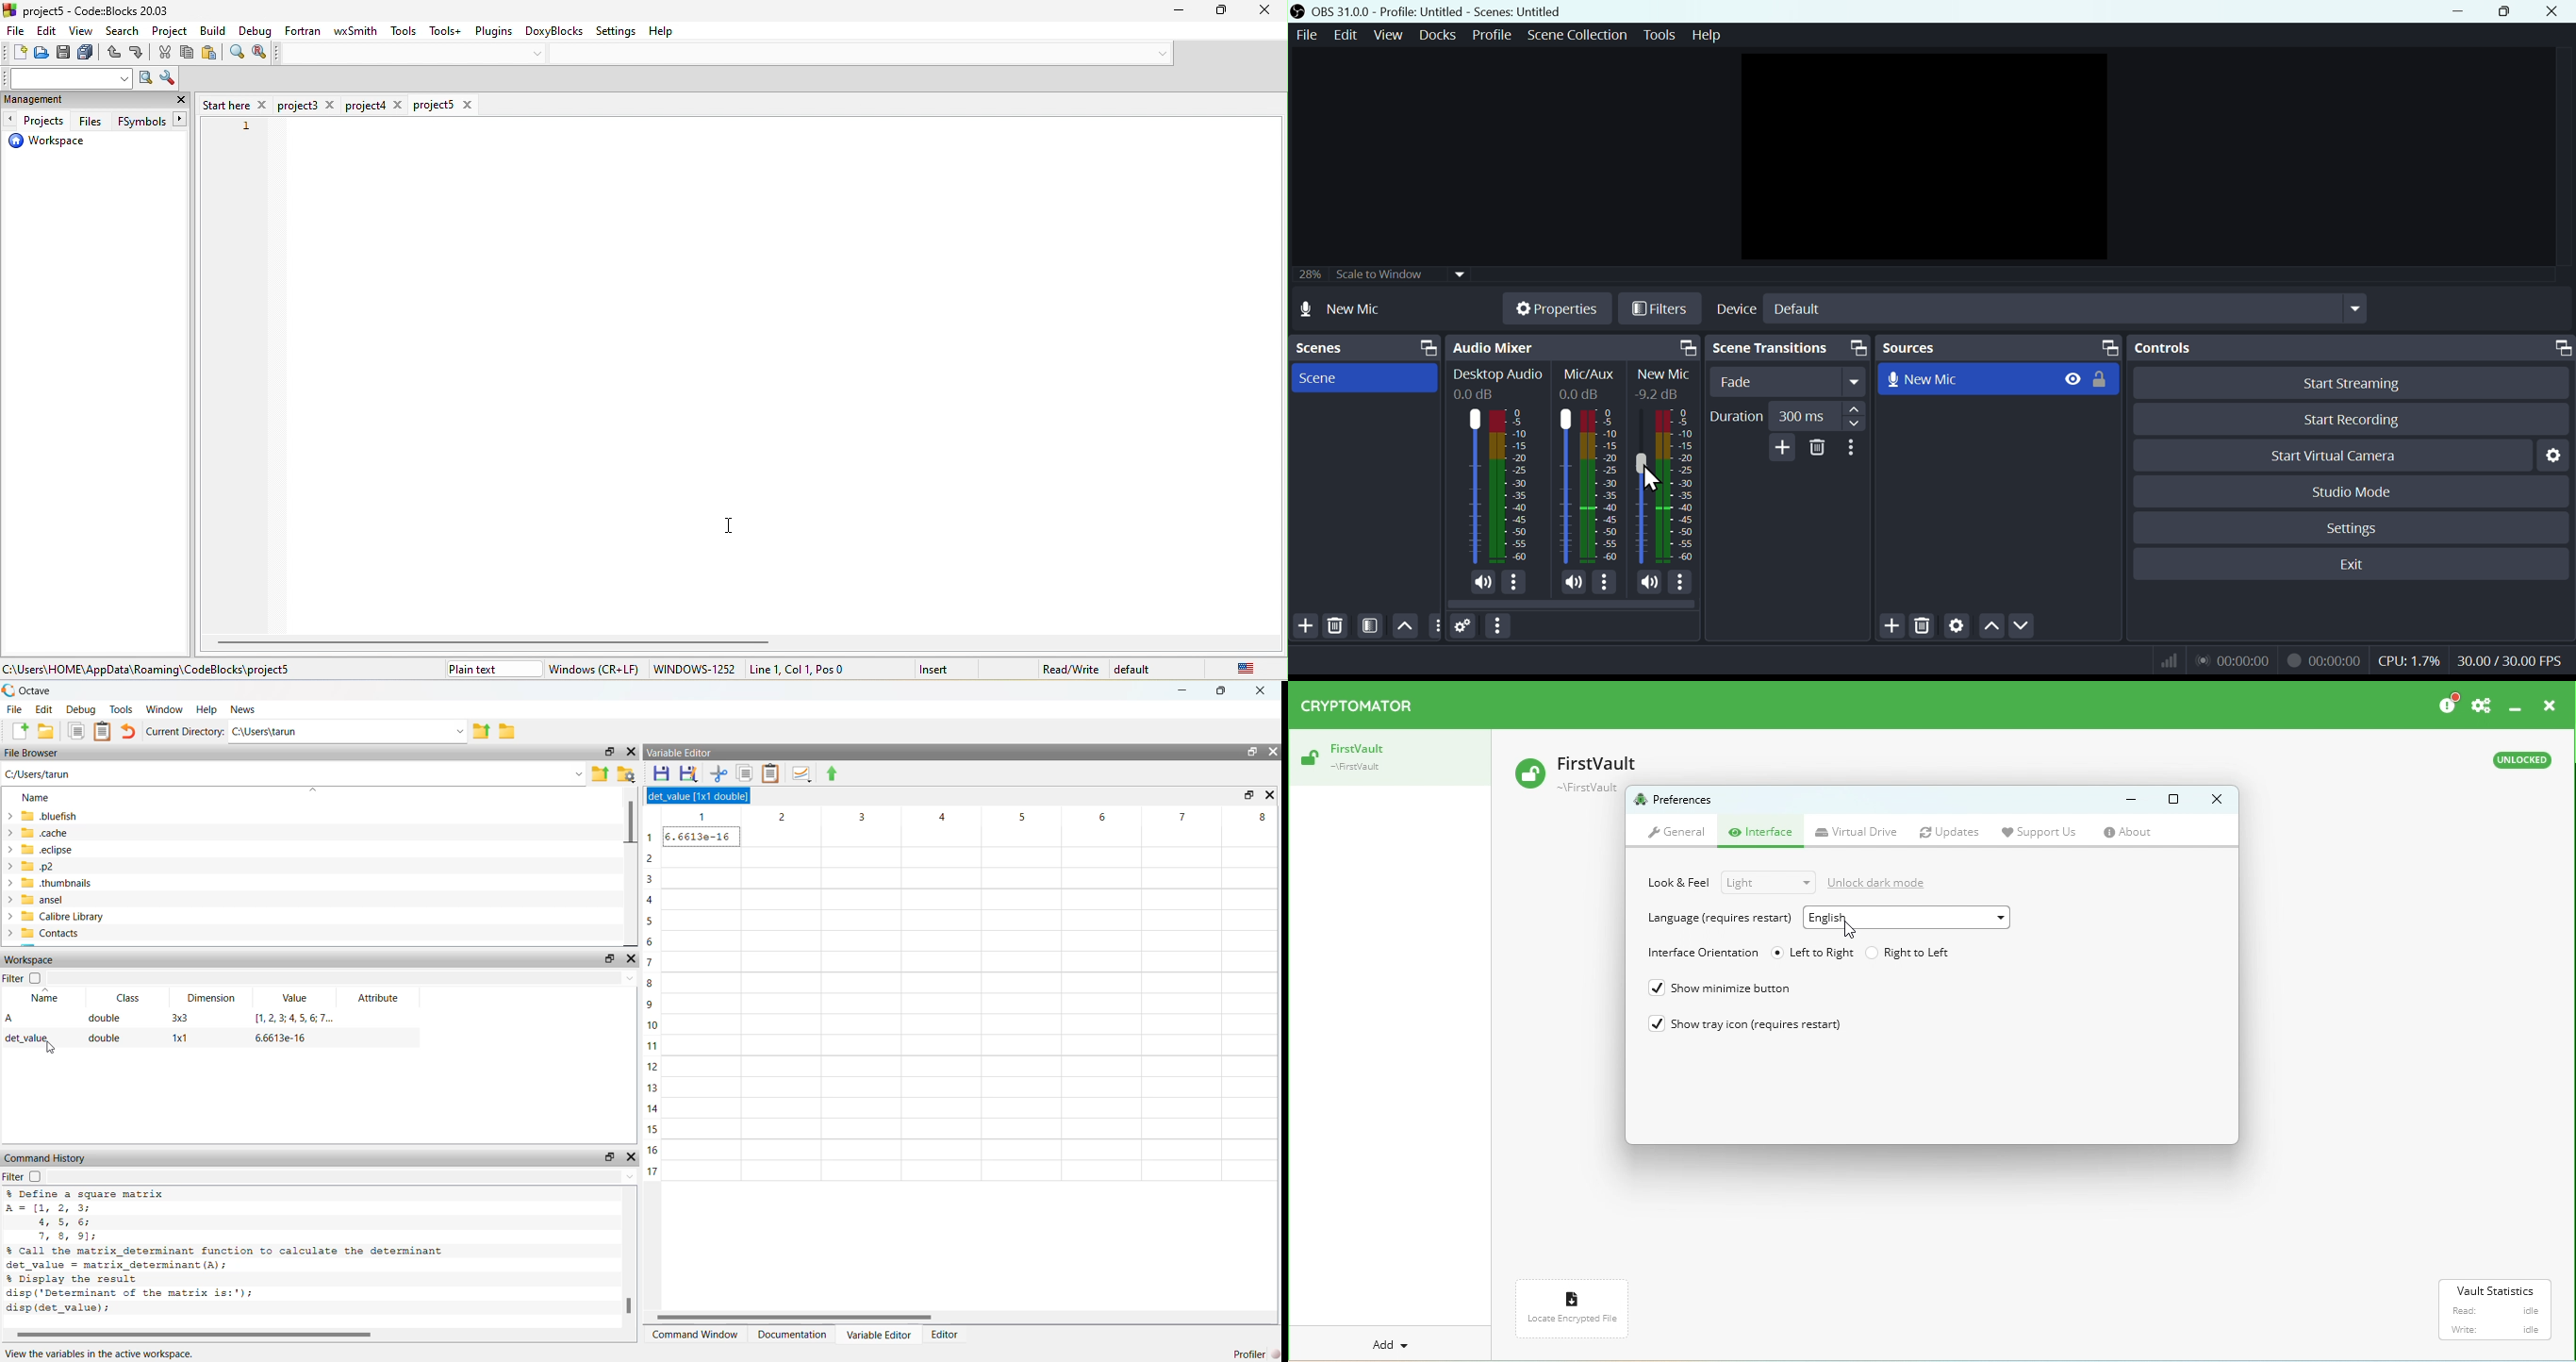 This screenshot has width=2576, height=1372. Describe the element at coordinates (1507, 487) in the screenshot. I see `Desktop Audio bar` at that location.